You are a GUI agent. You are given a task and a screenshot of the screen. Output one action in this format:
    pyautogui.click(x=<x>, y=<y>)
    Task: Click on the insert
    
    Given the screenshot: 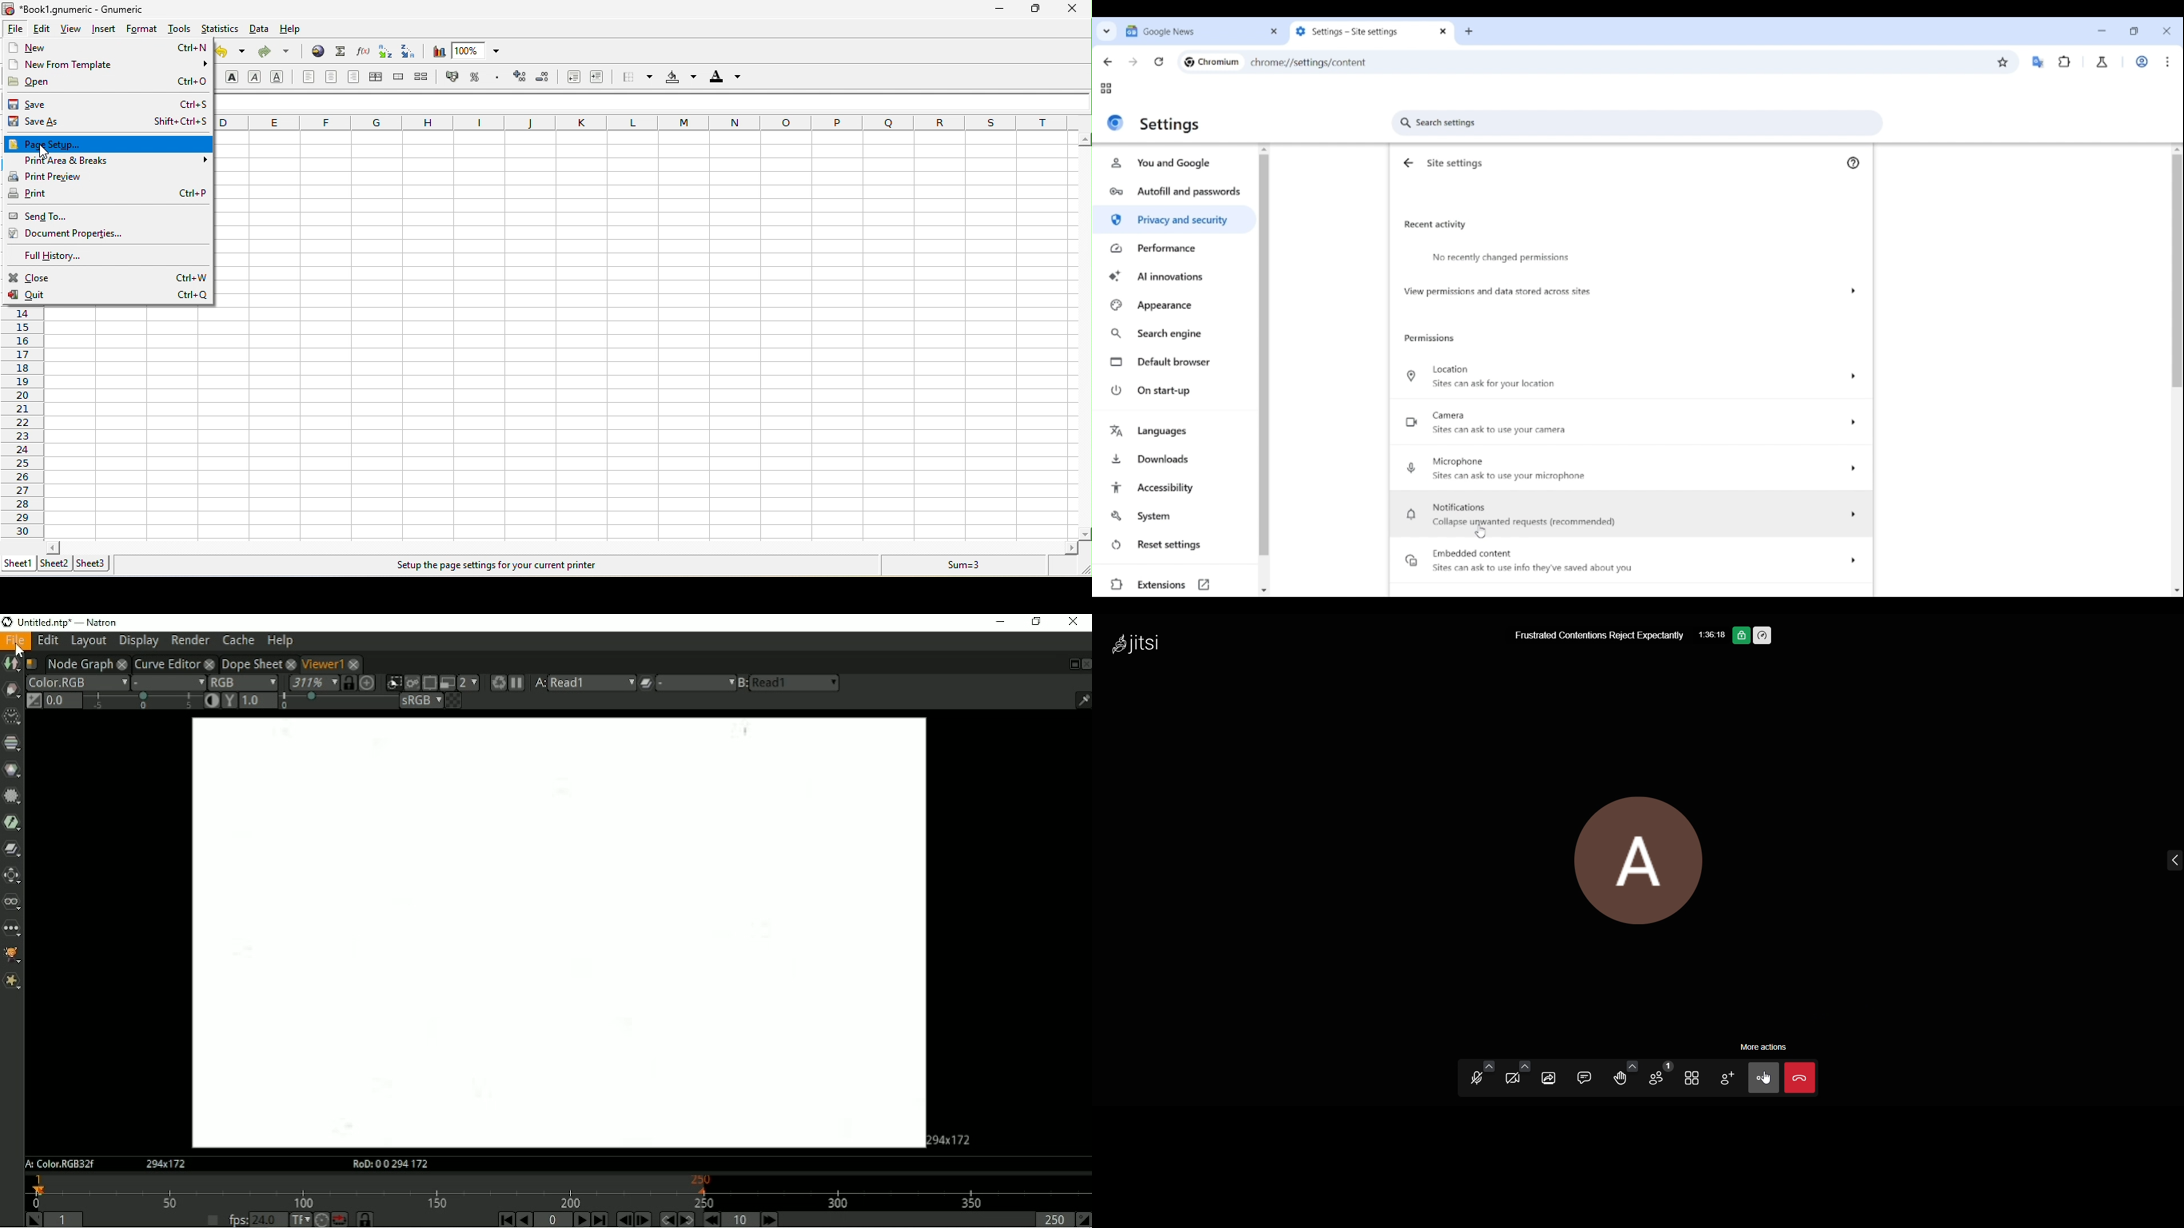 What is the action you would take?
    pyautogui.click(x=103, y=30)
    